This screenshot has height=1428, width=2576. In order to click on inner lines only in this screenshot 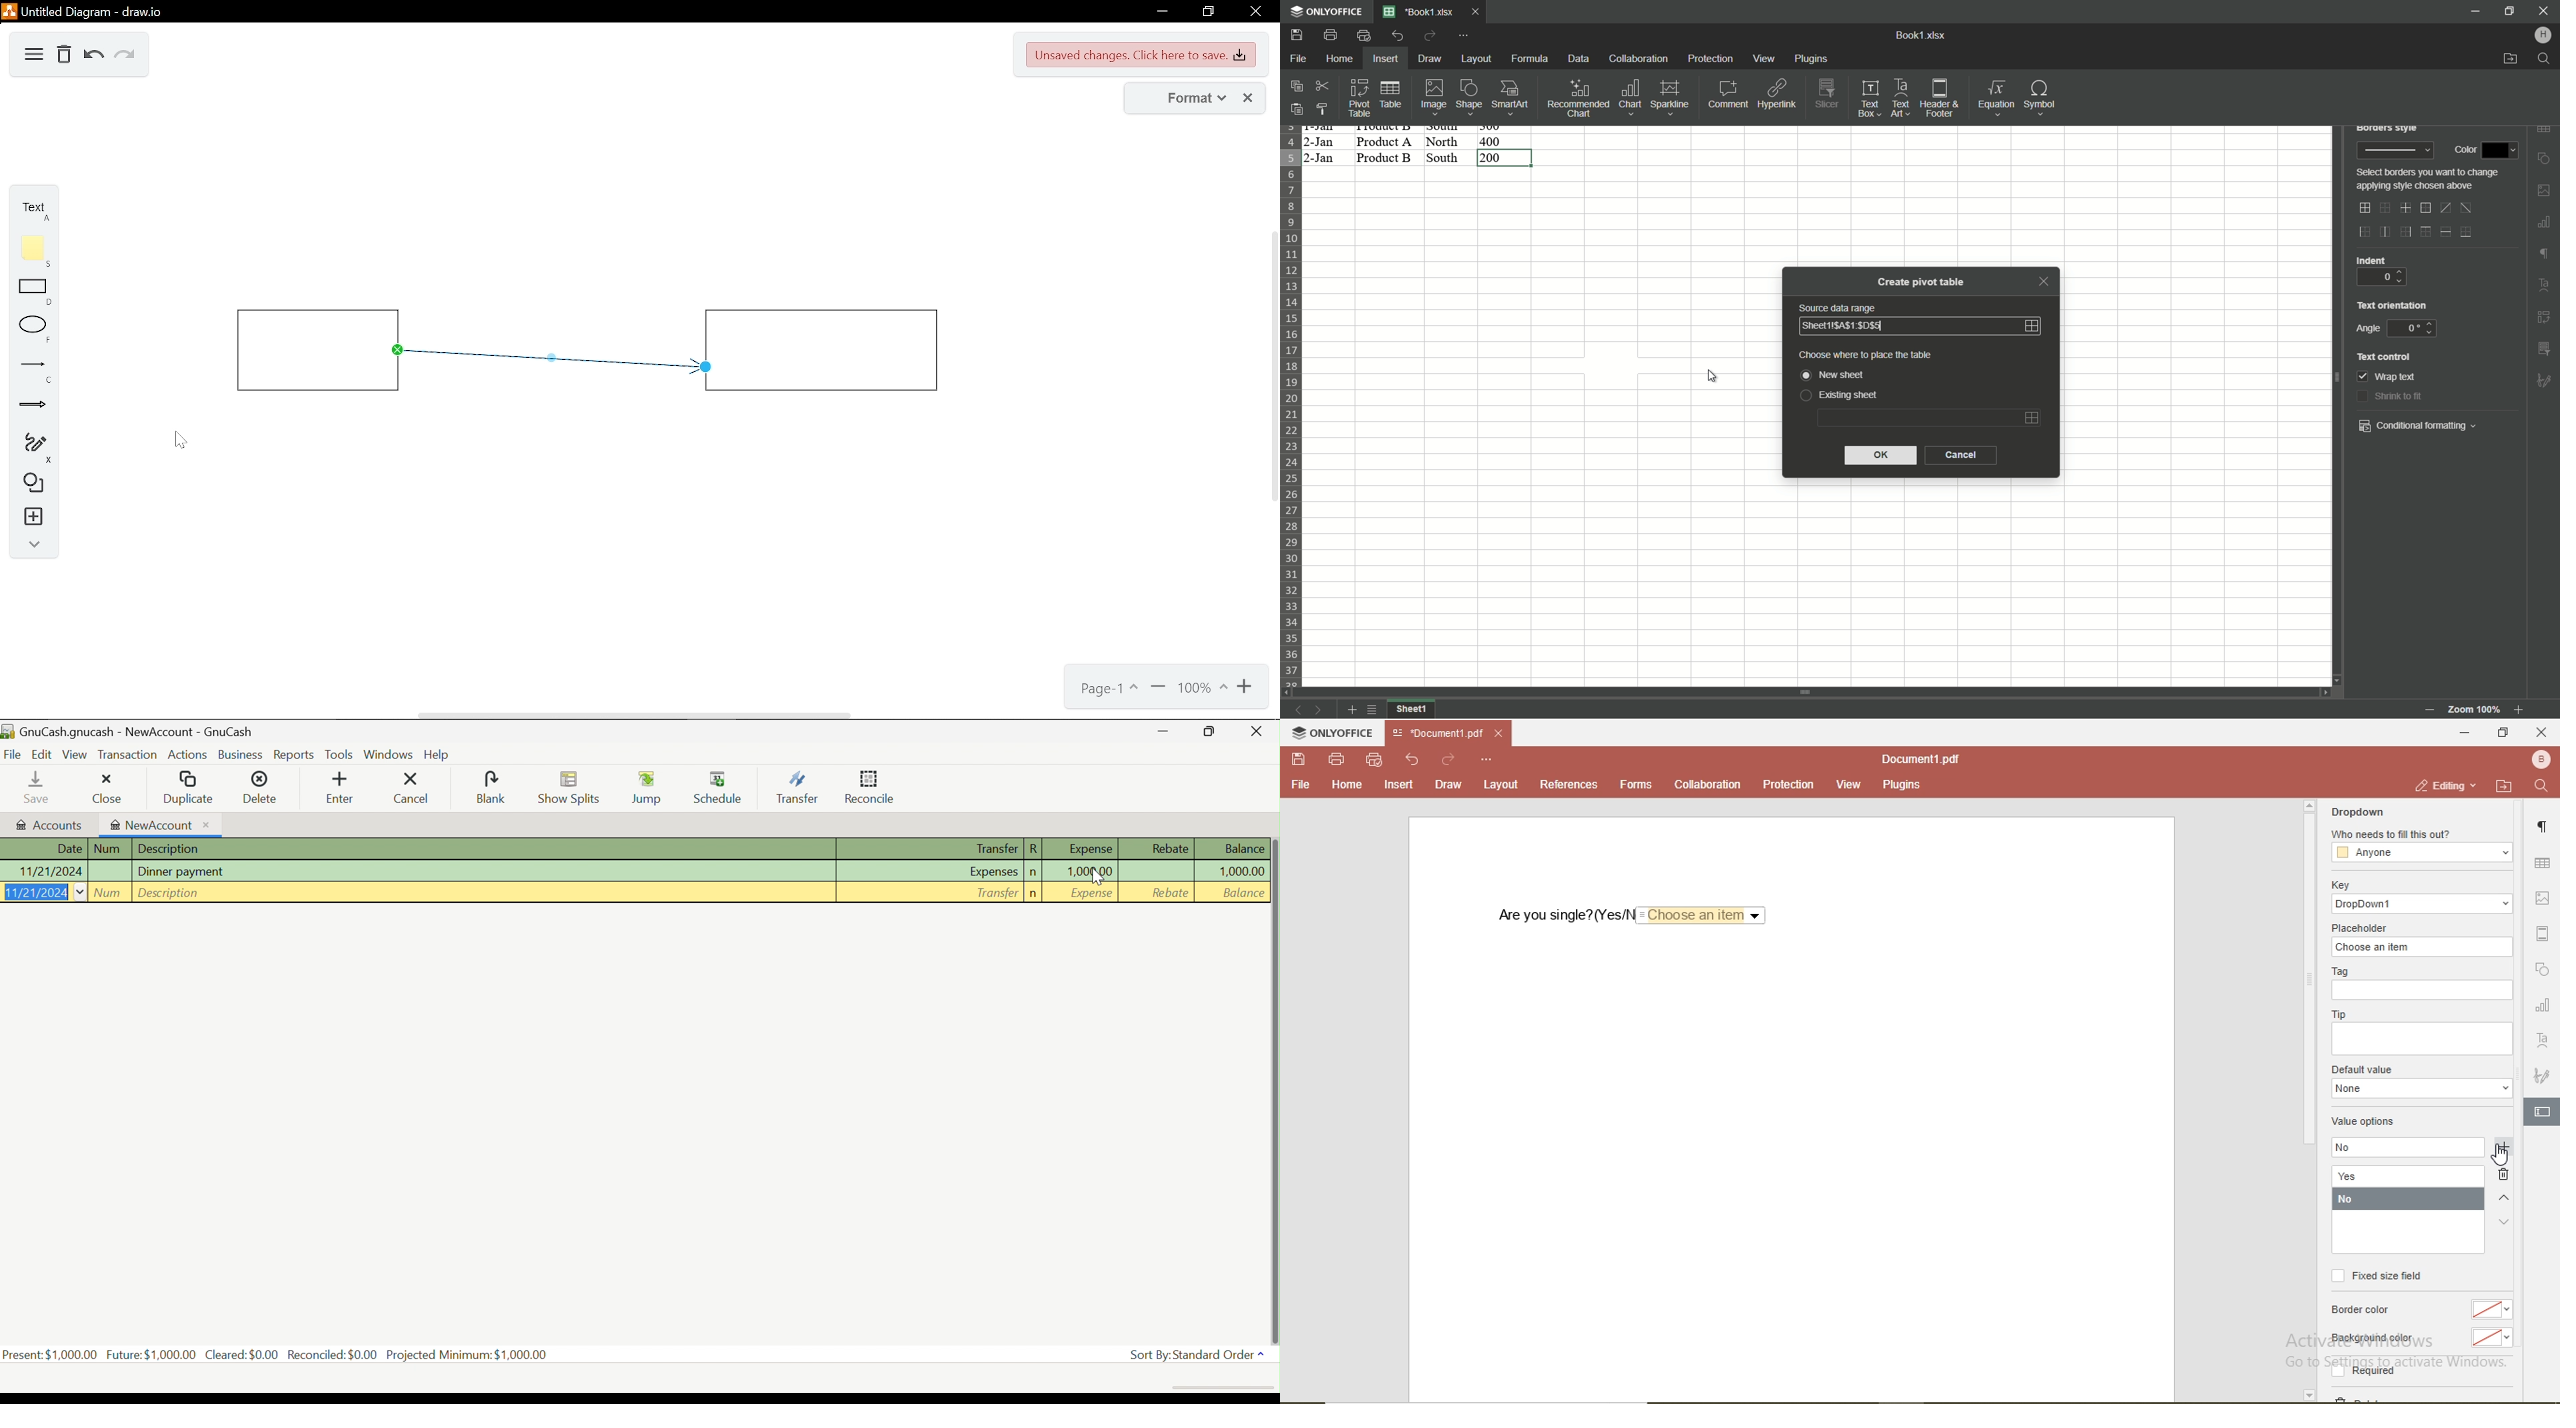, I will do `click(2403, 209)`.